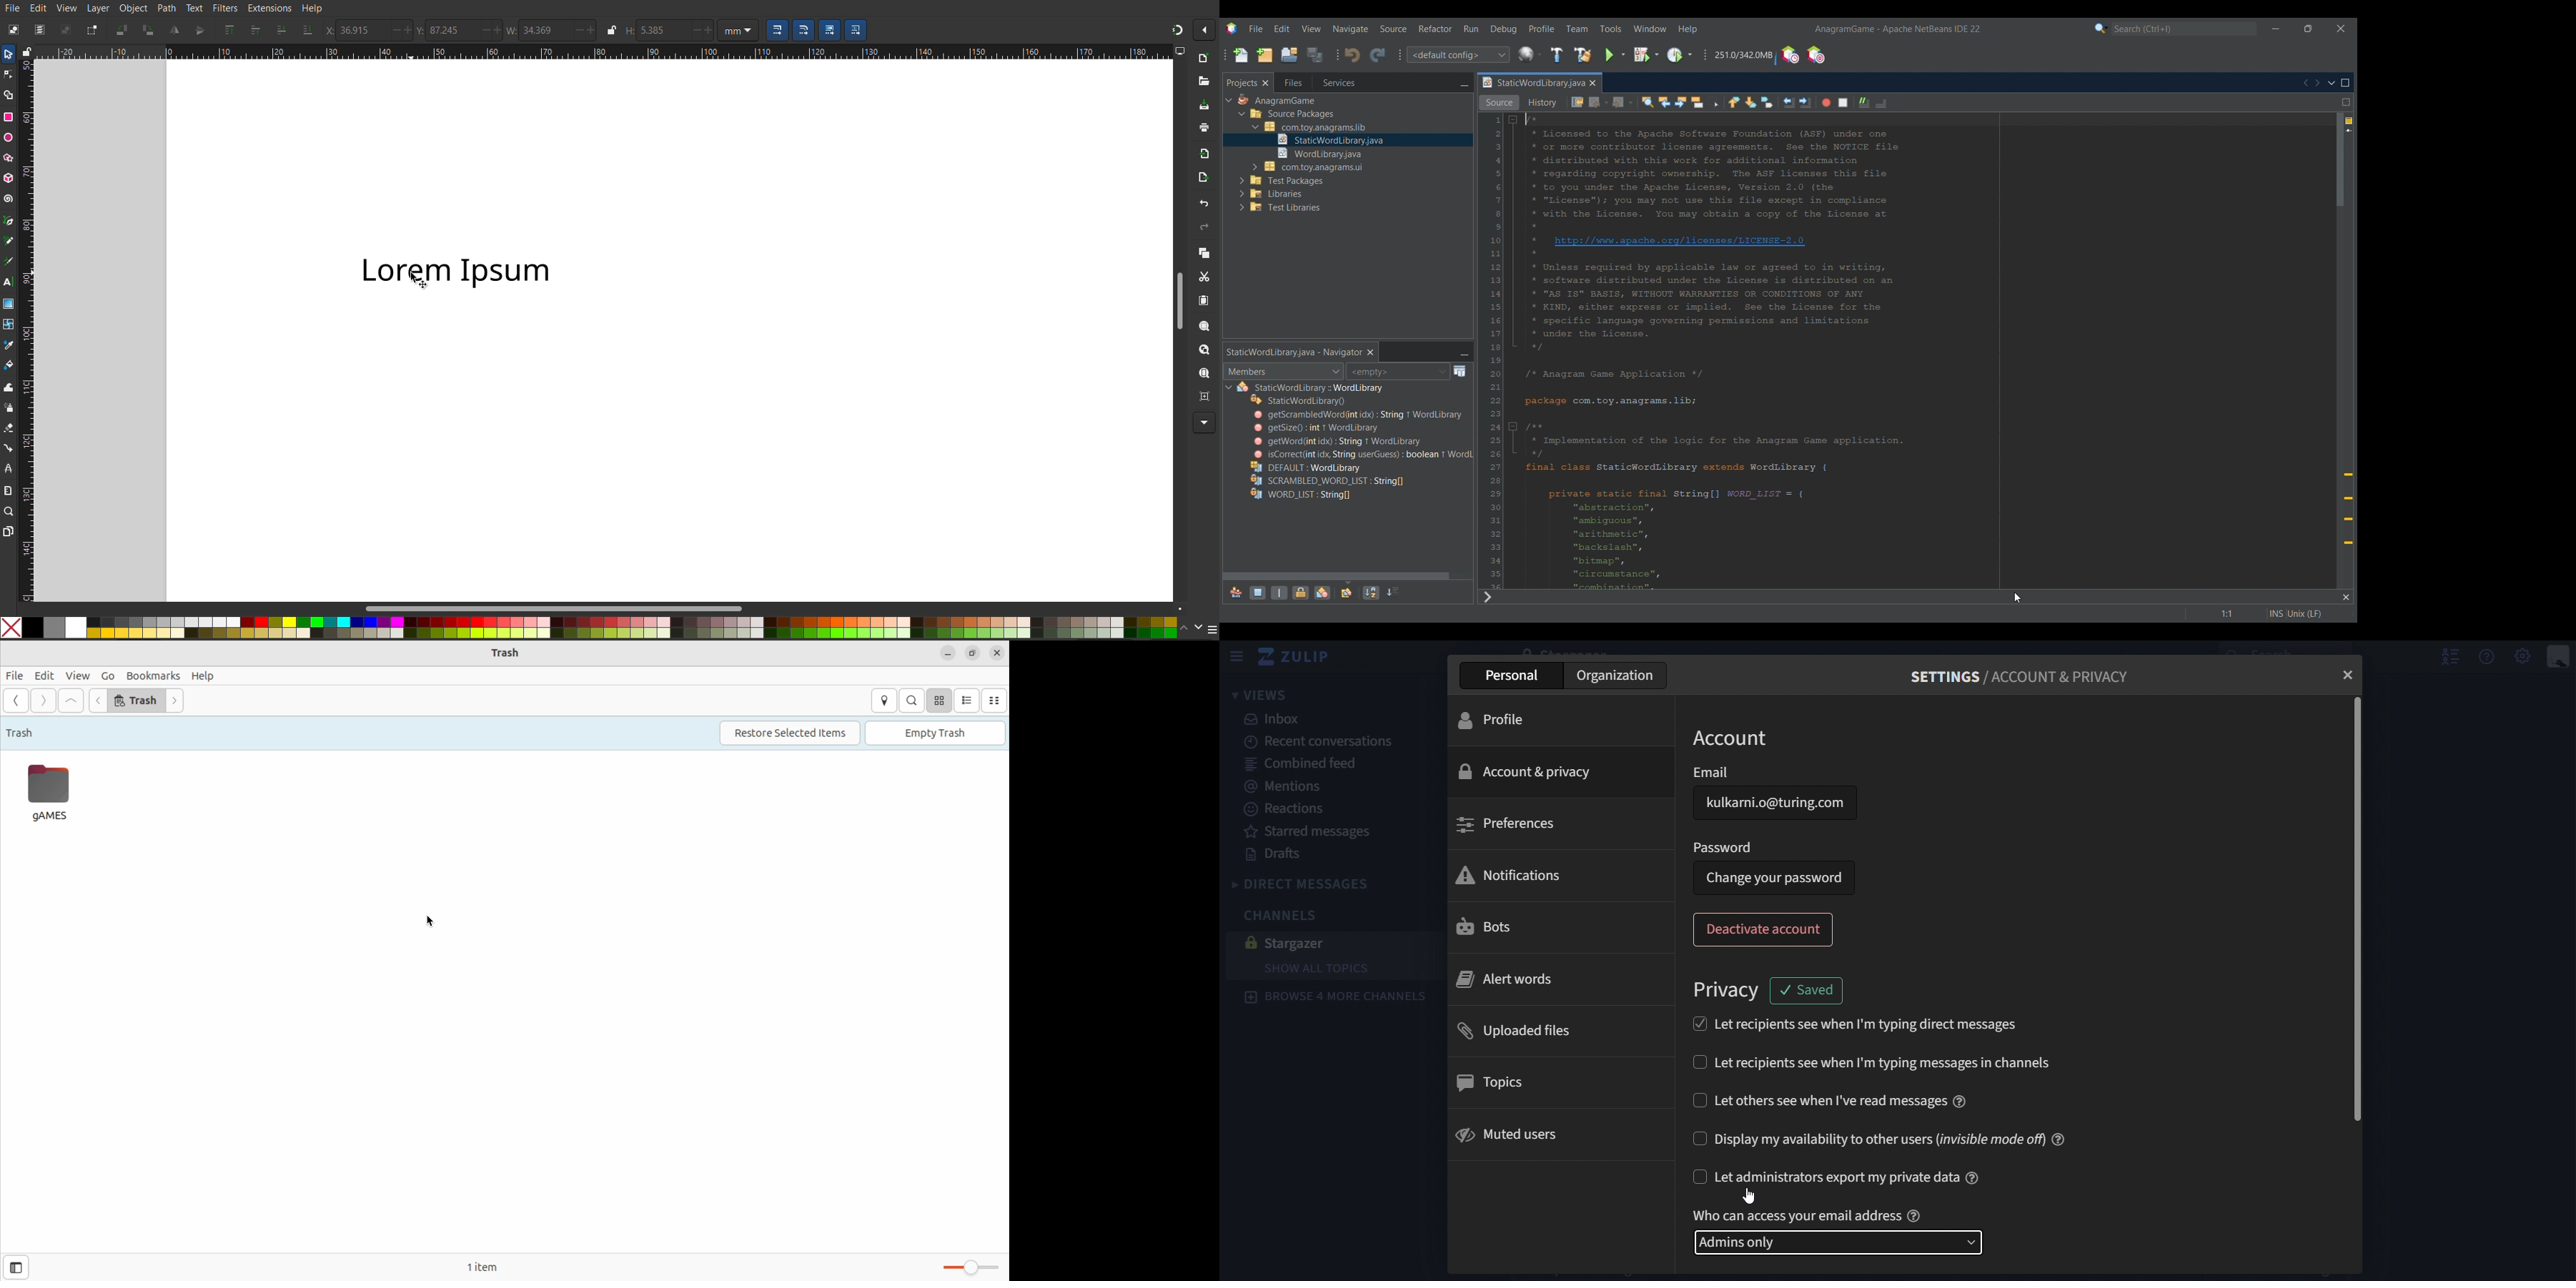 This screenshot has width=2576, height=1288. What do you see at coordinates (10, 199) in the screenshot?
I see `Spiral` at bounding box center [10, 199].